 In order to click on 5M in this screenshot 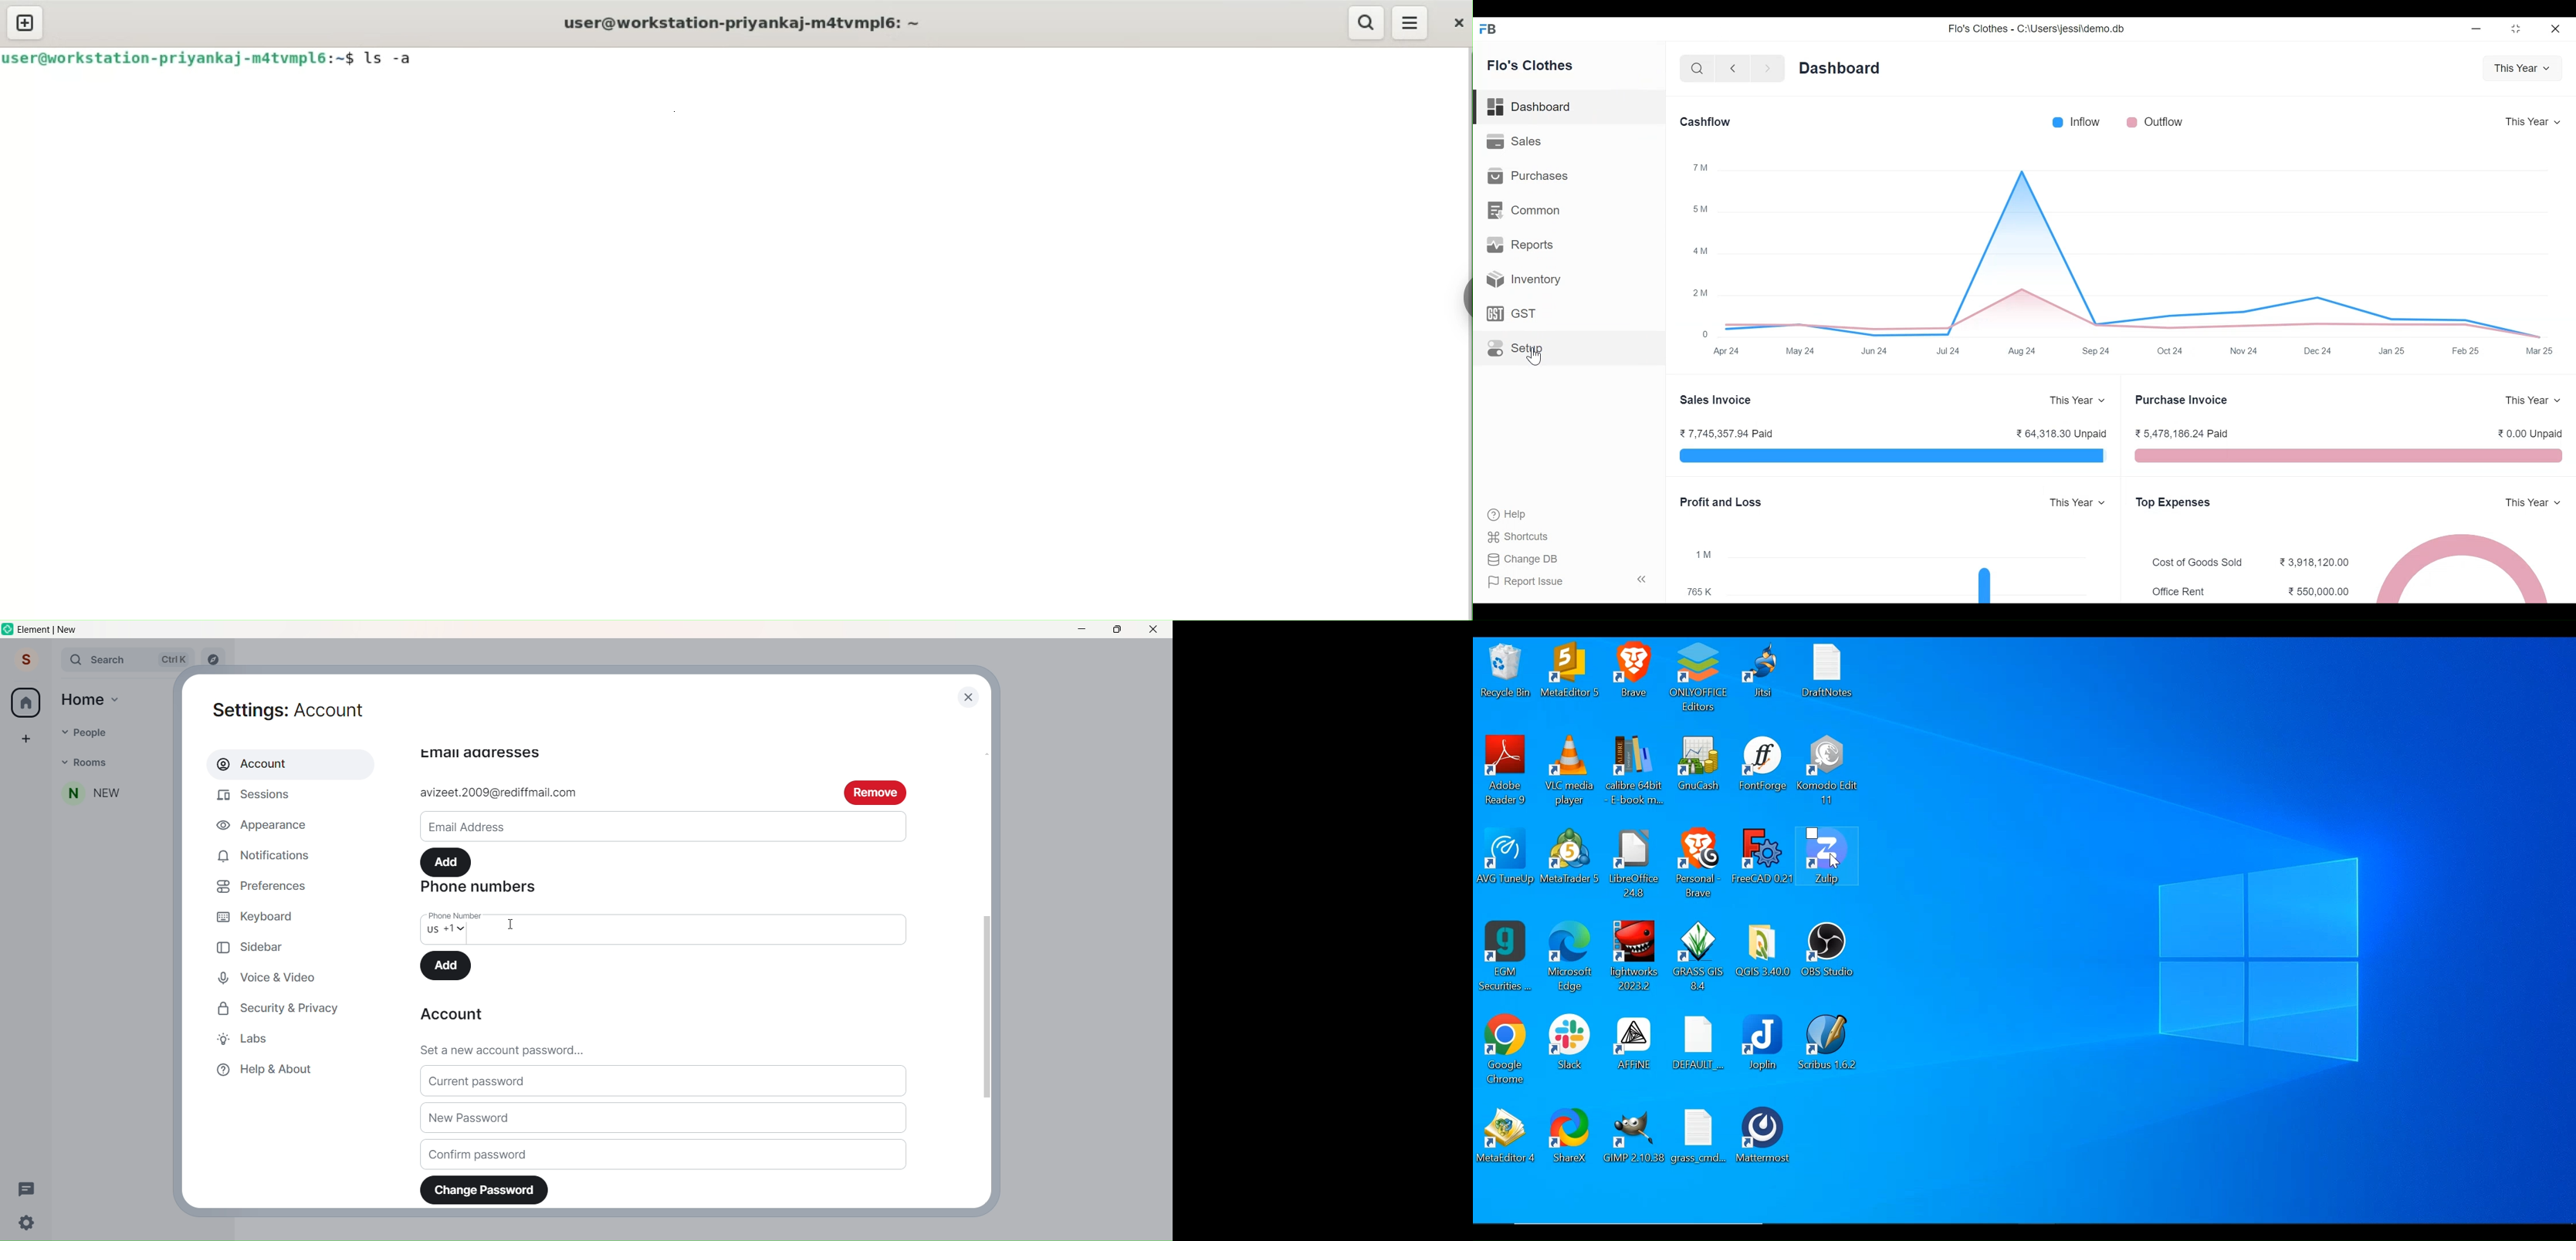, I will do `click(1698, 209)`.